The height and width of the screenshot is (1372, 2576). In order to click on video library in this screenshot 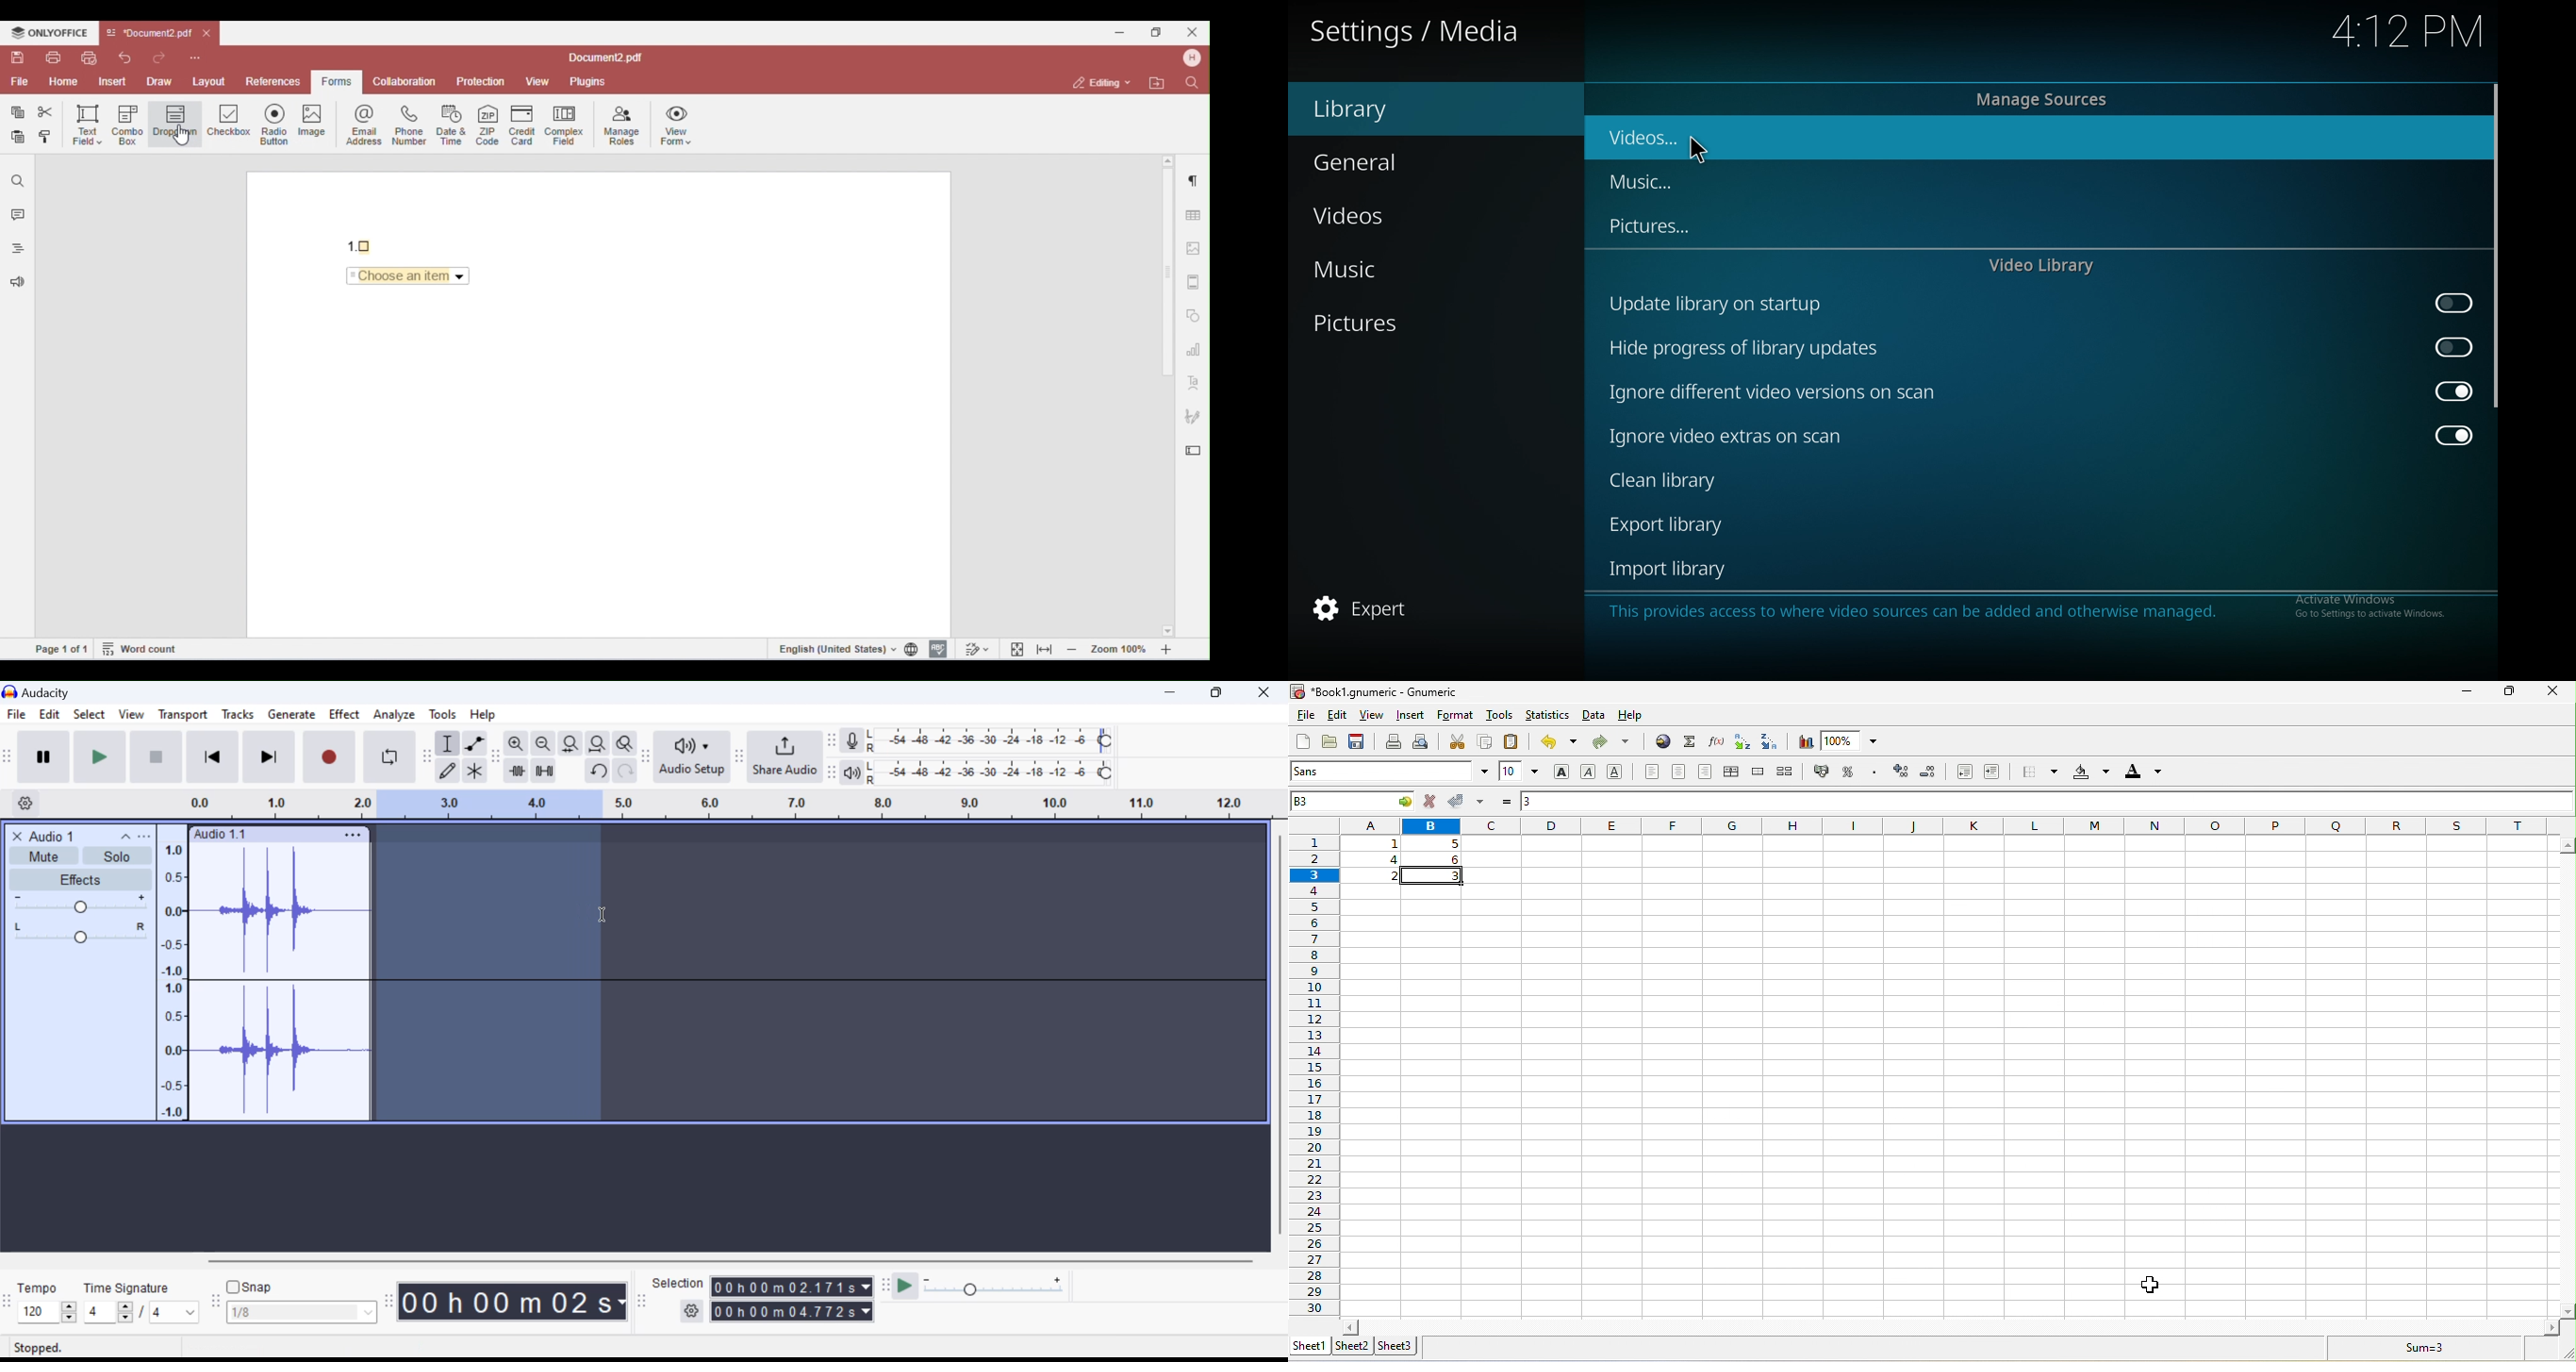, I will do `click(2048, 265)`.